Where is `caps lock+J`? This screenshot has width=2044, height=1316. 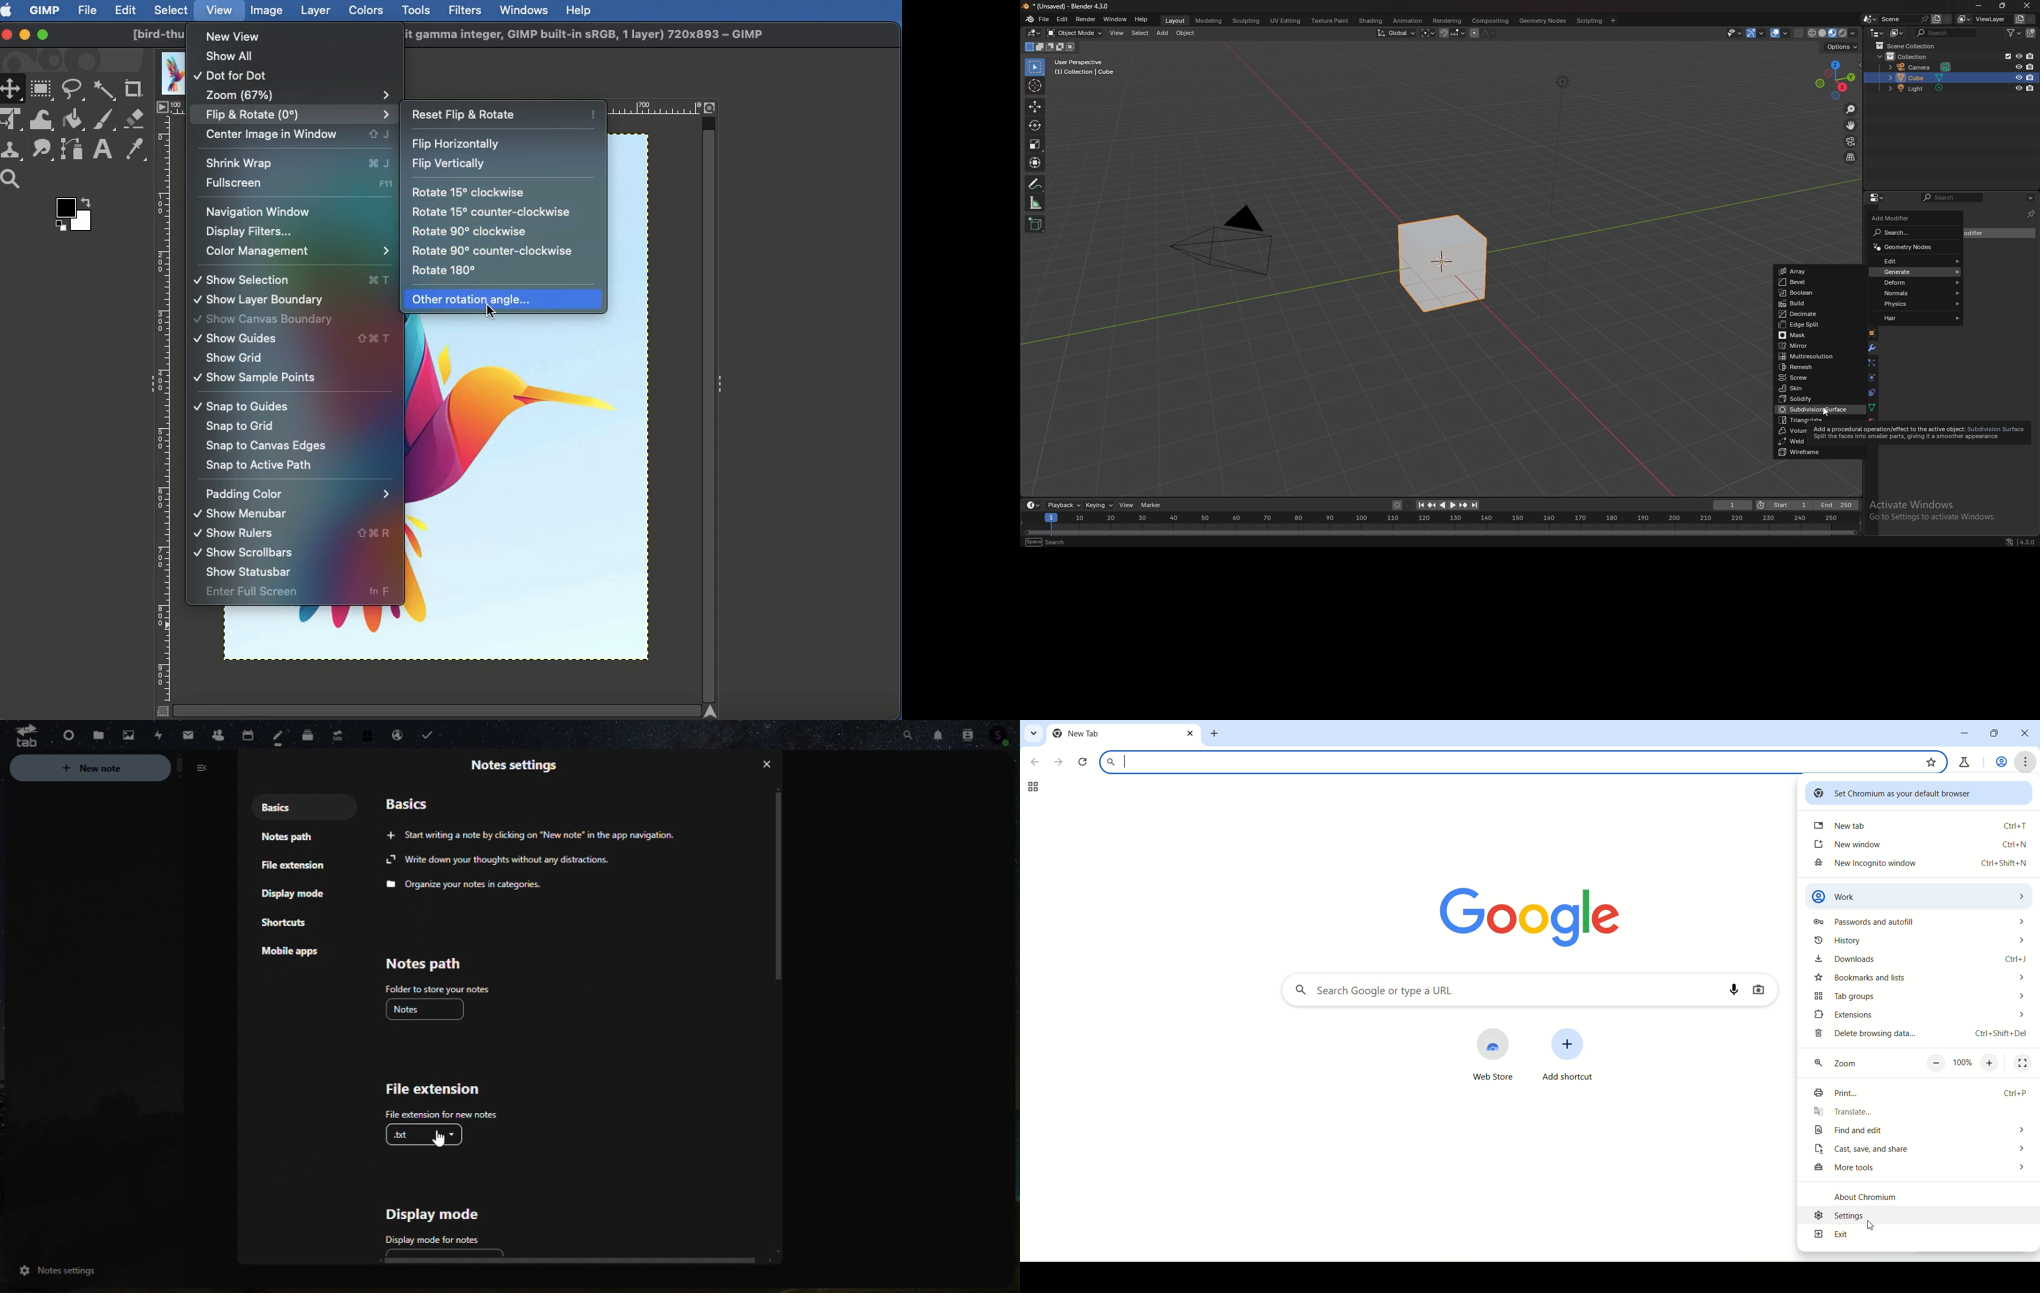
caps lock+J is located at coordinates (379, 134).